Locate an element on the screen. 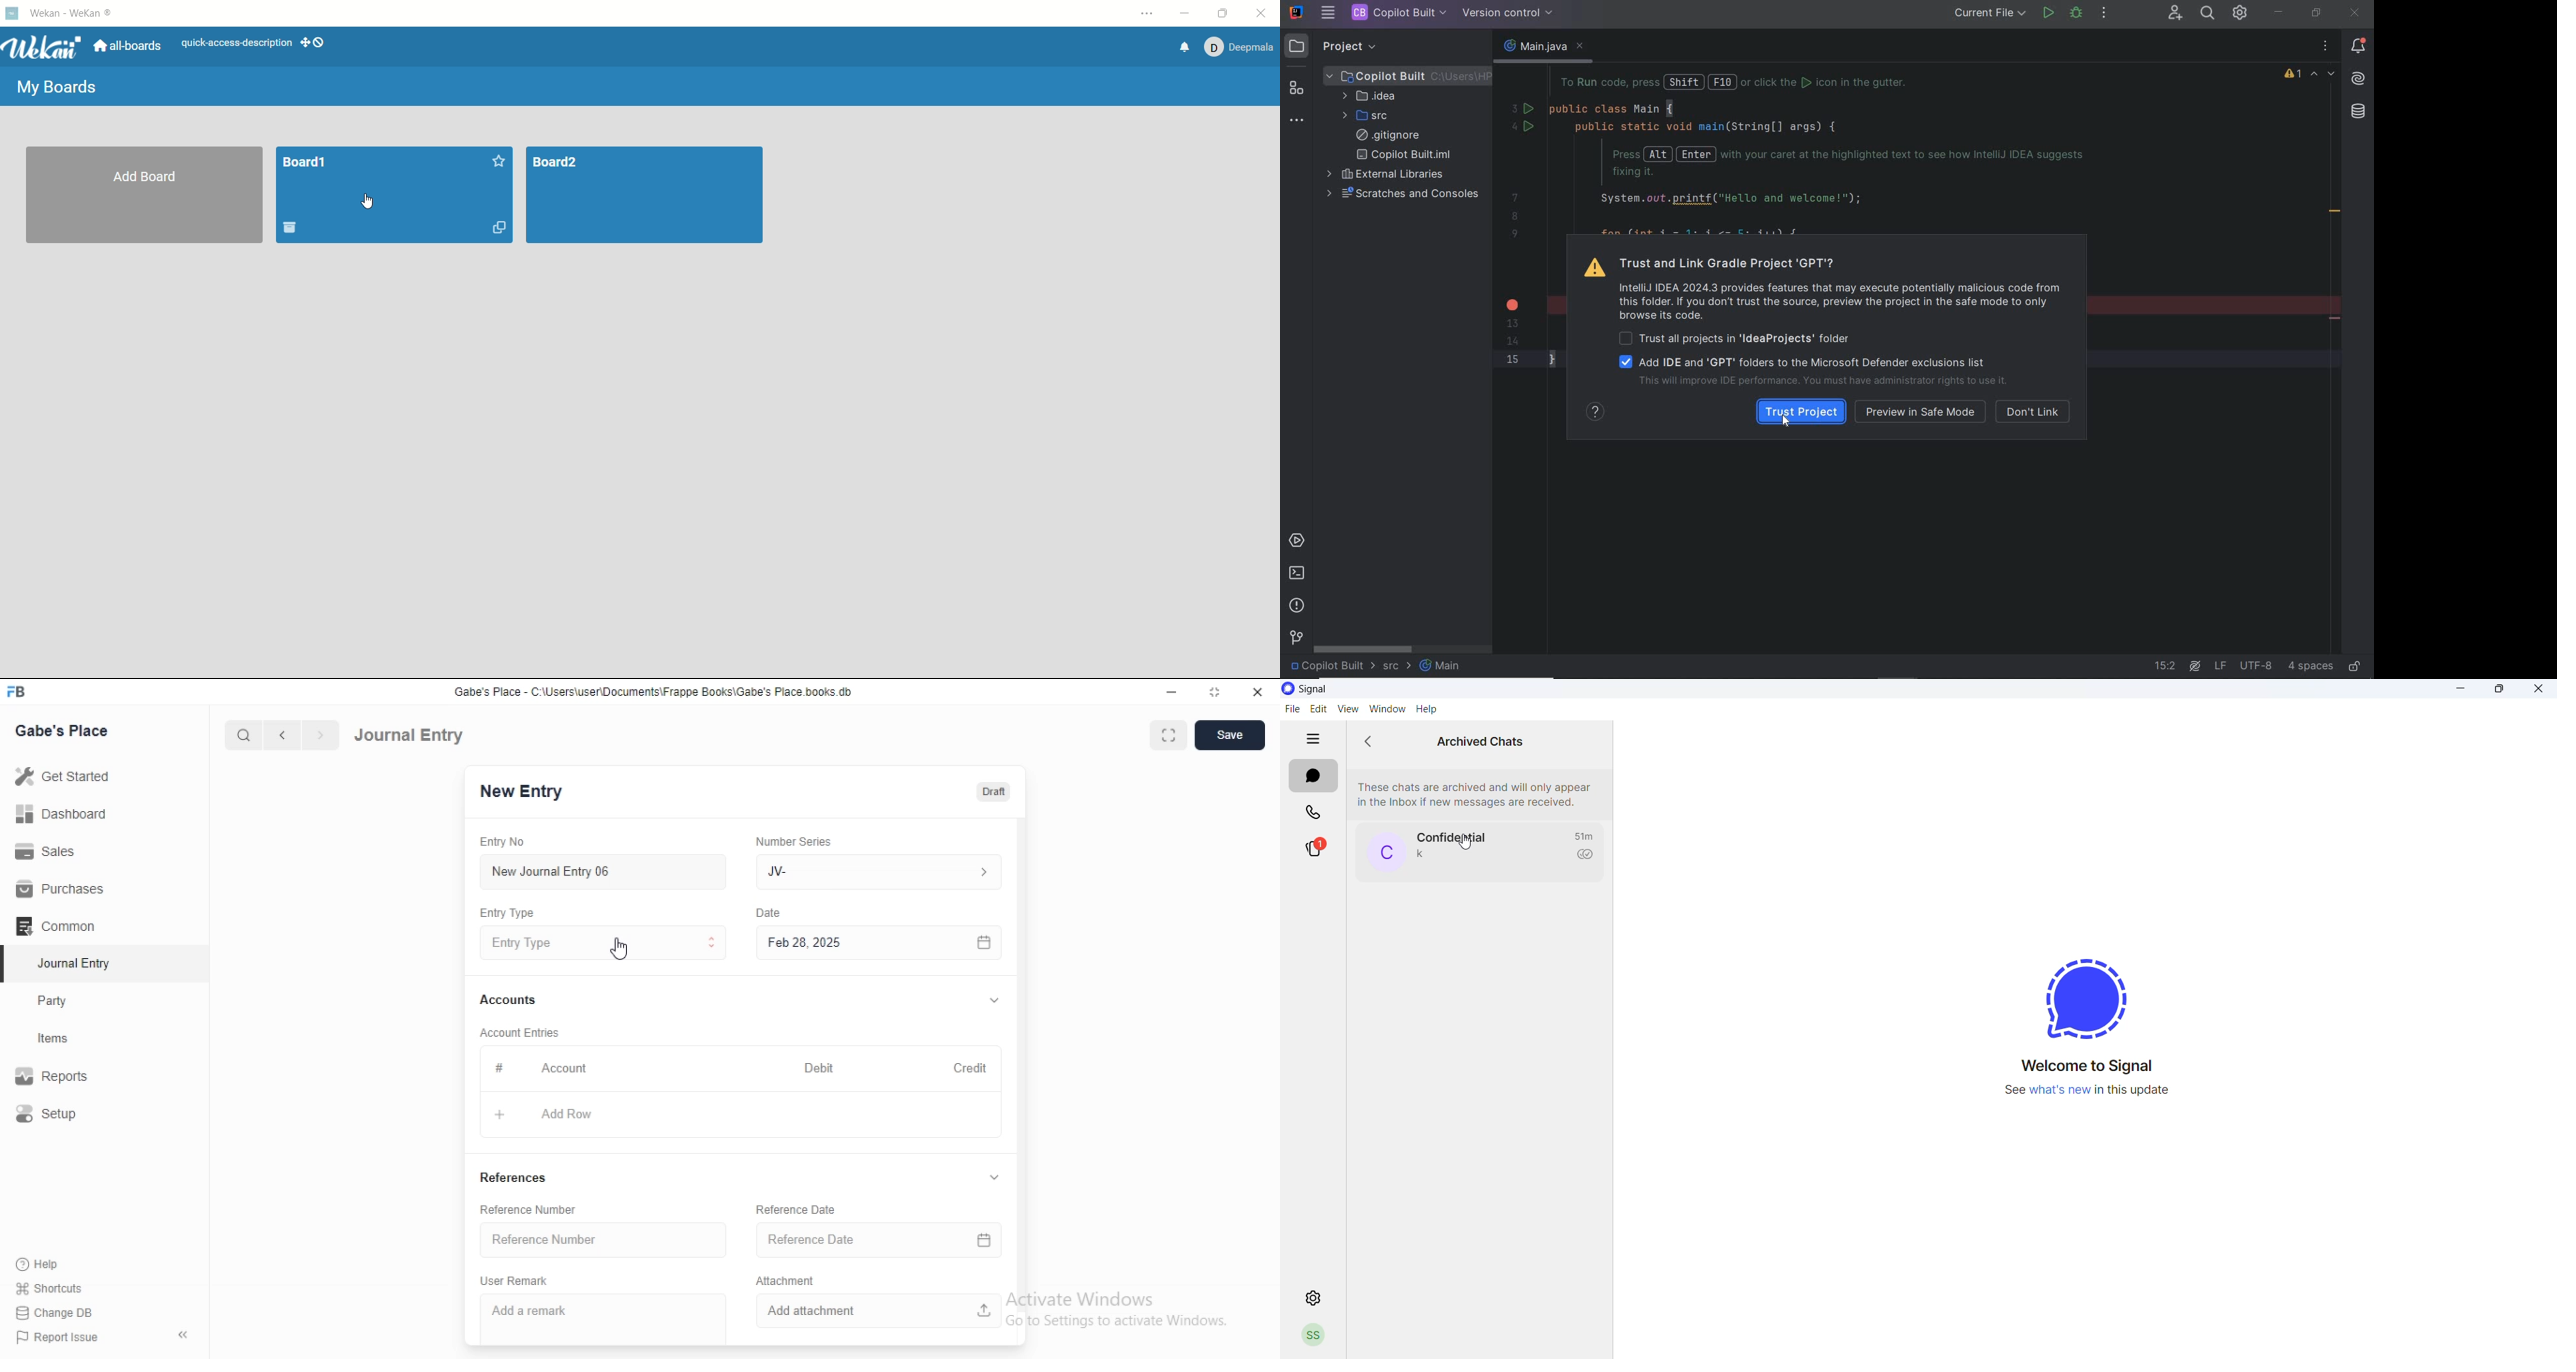 Image resolution: width=2576 pixels, height=1372 pixels. title is located at coordinates (305, 164).